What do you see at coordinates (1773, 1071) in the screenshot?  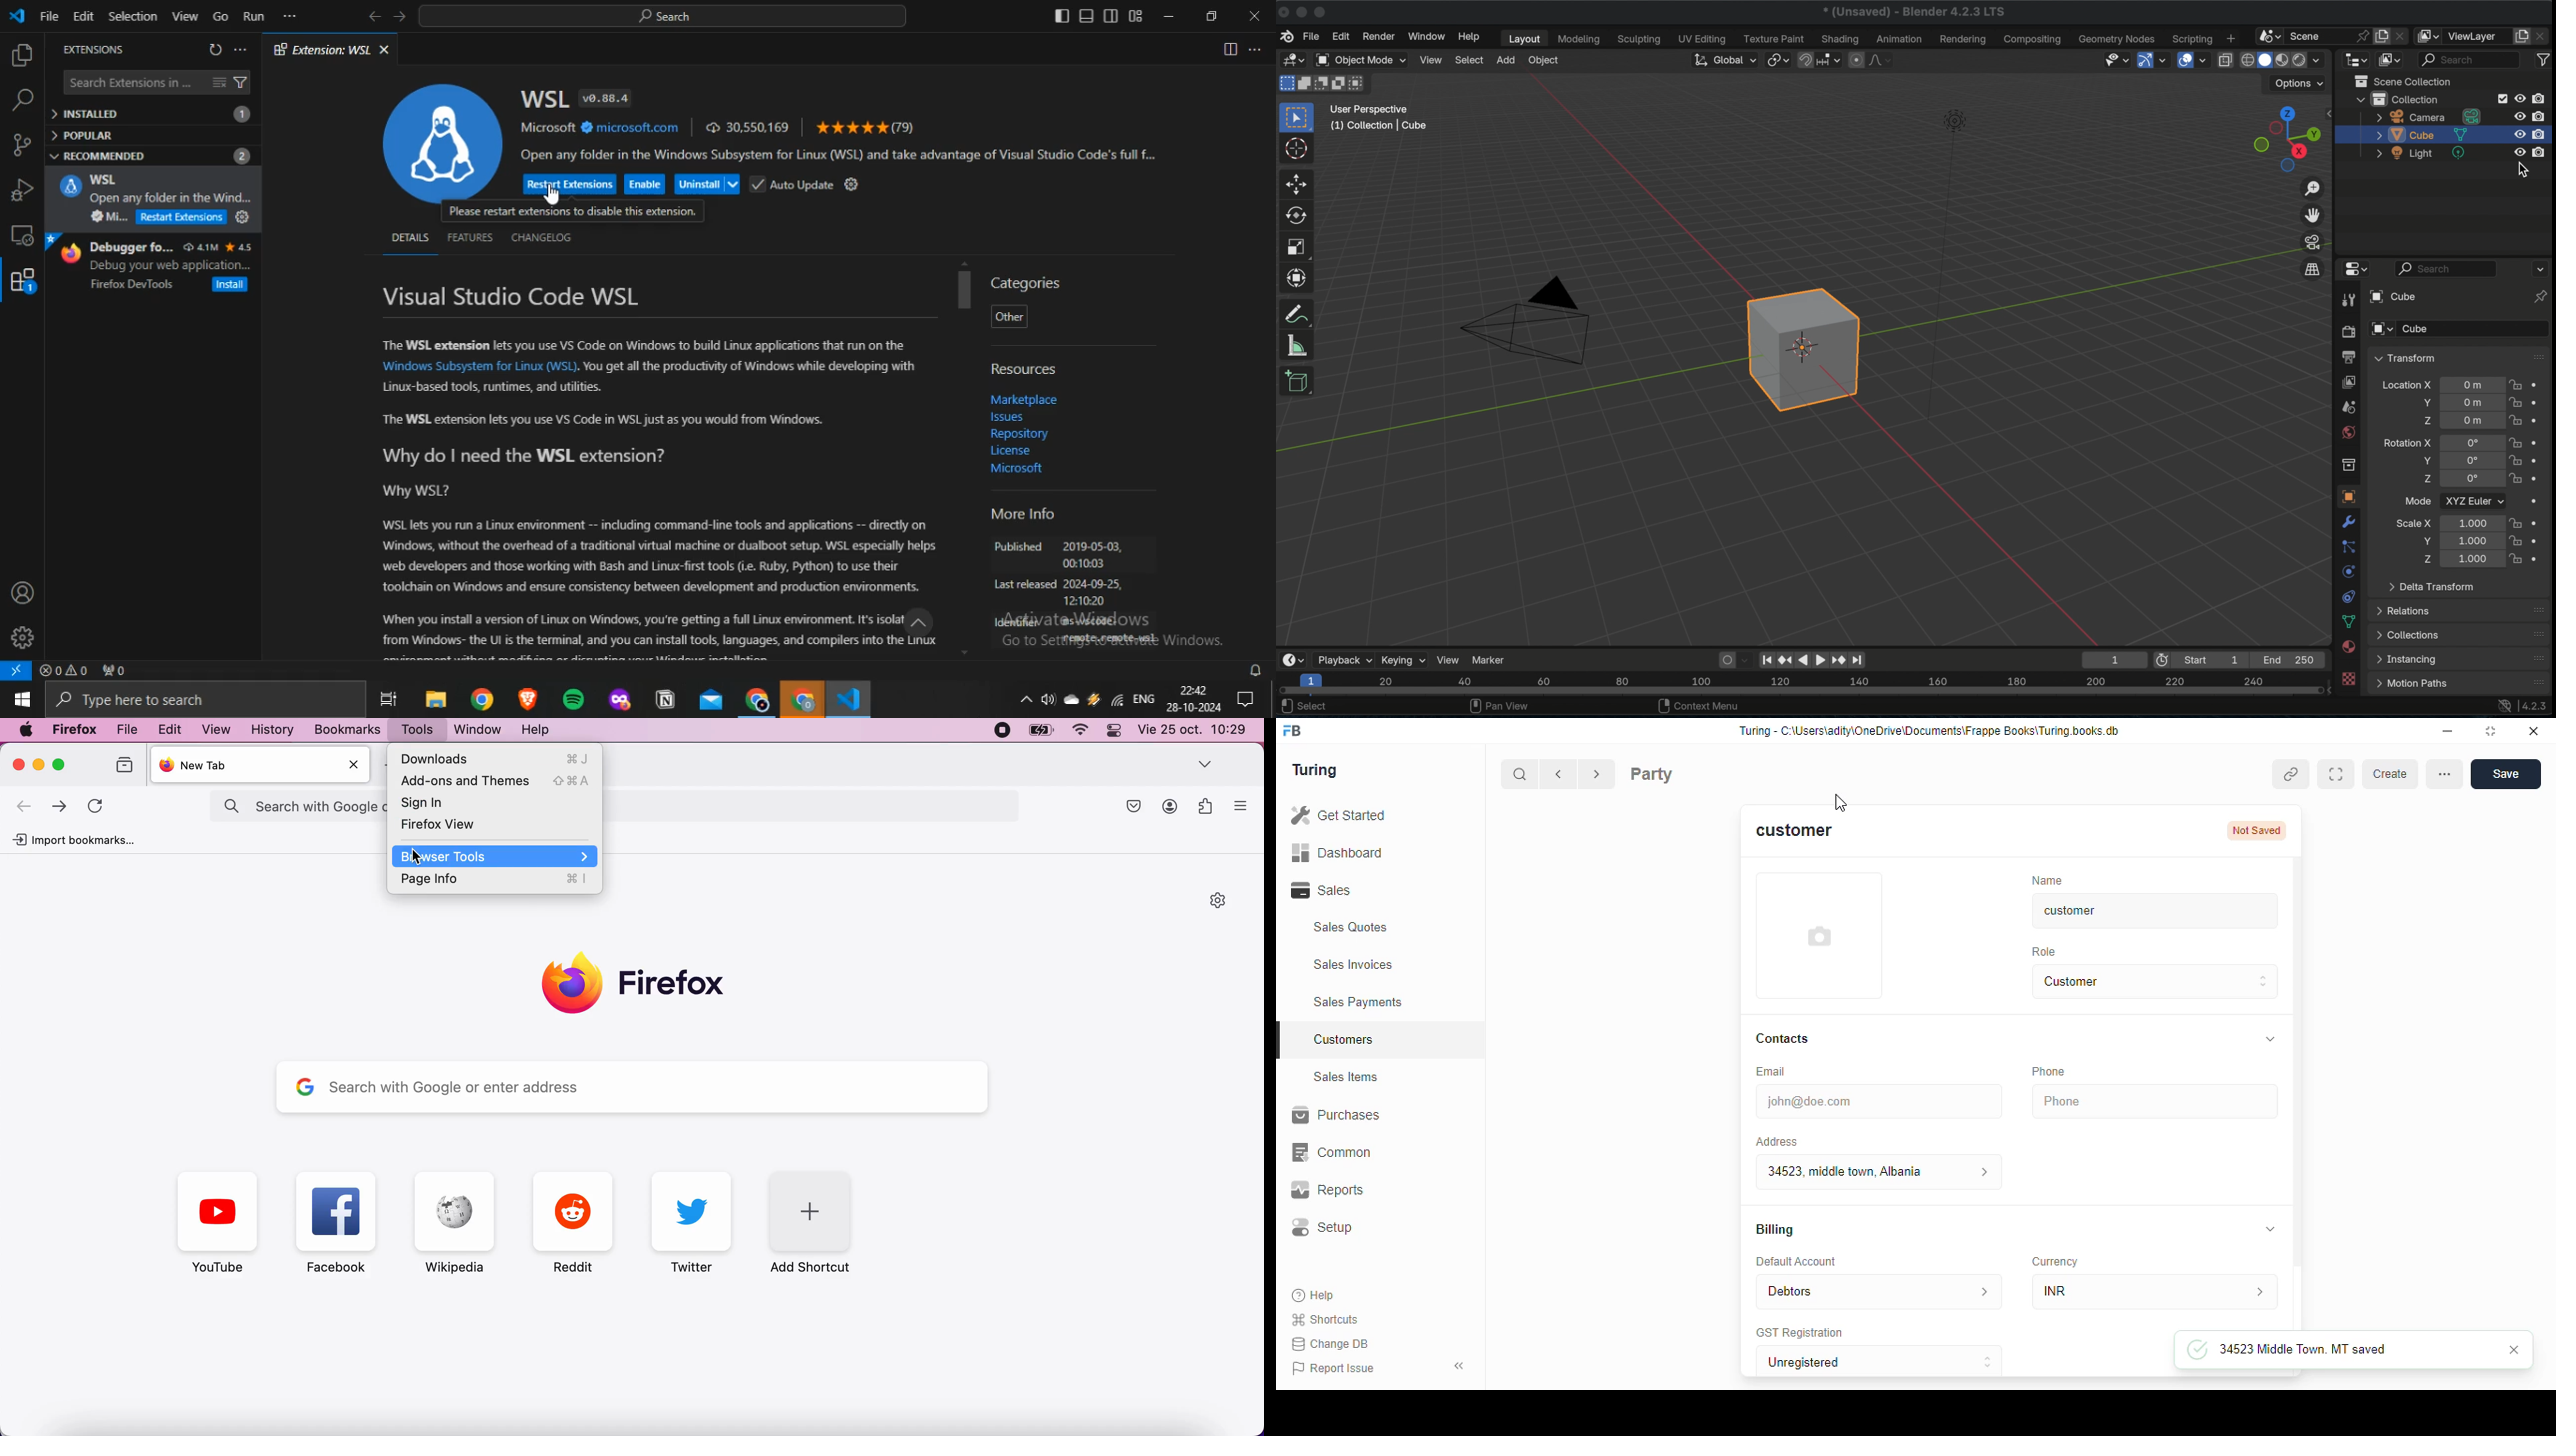 I see `Email` at bounding box center [1773, 1071].